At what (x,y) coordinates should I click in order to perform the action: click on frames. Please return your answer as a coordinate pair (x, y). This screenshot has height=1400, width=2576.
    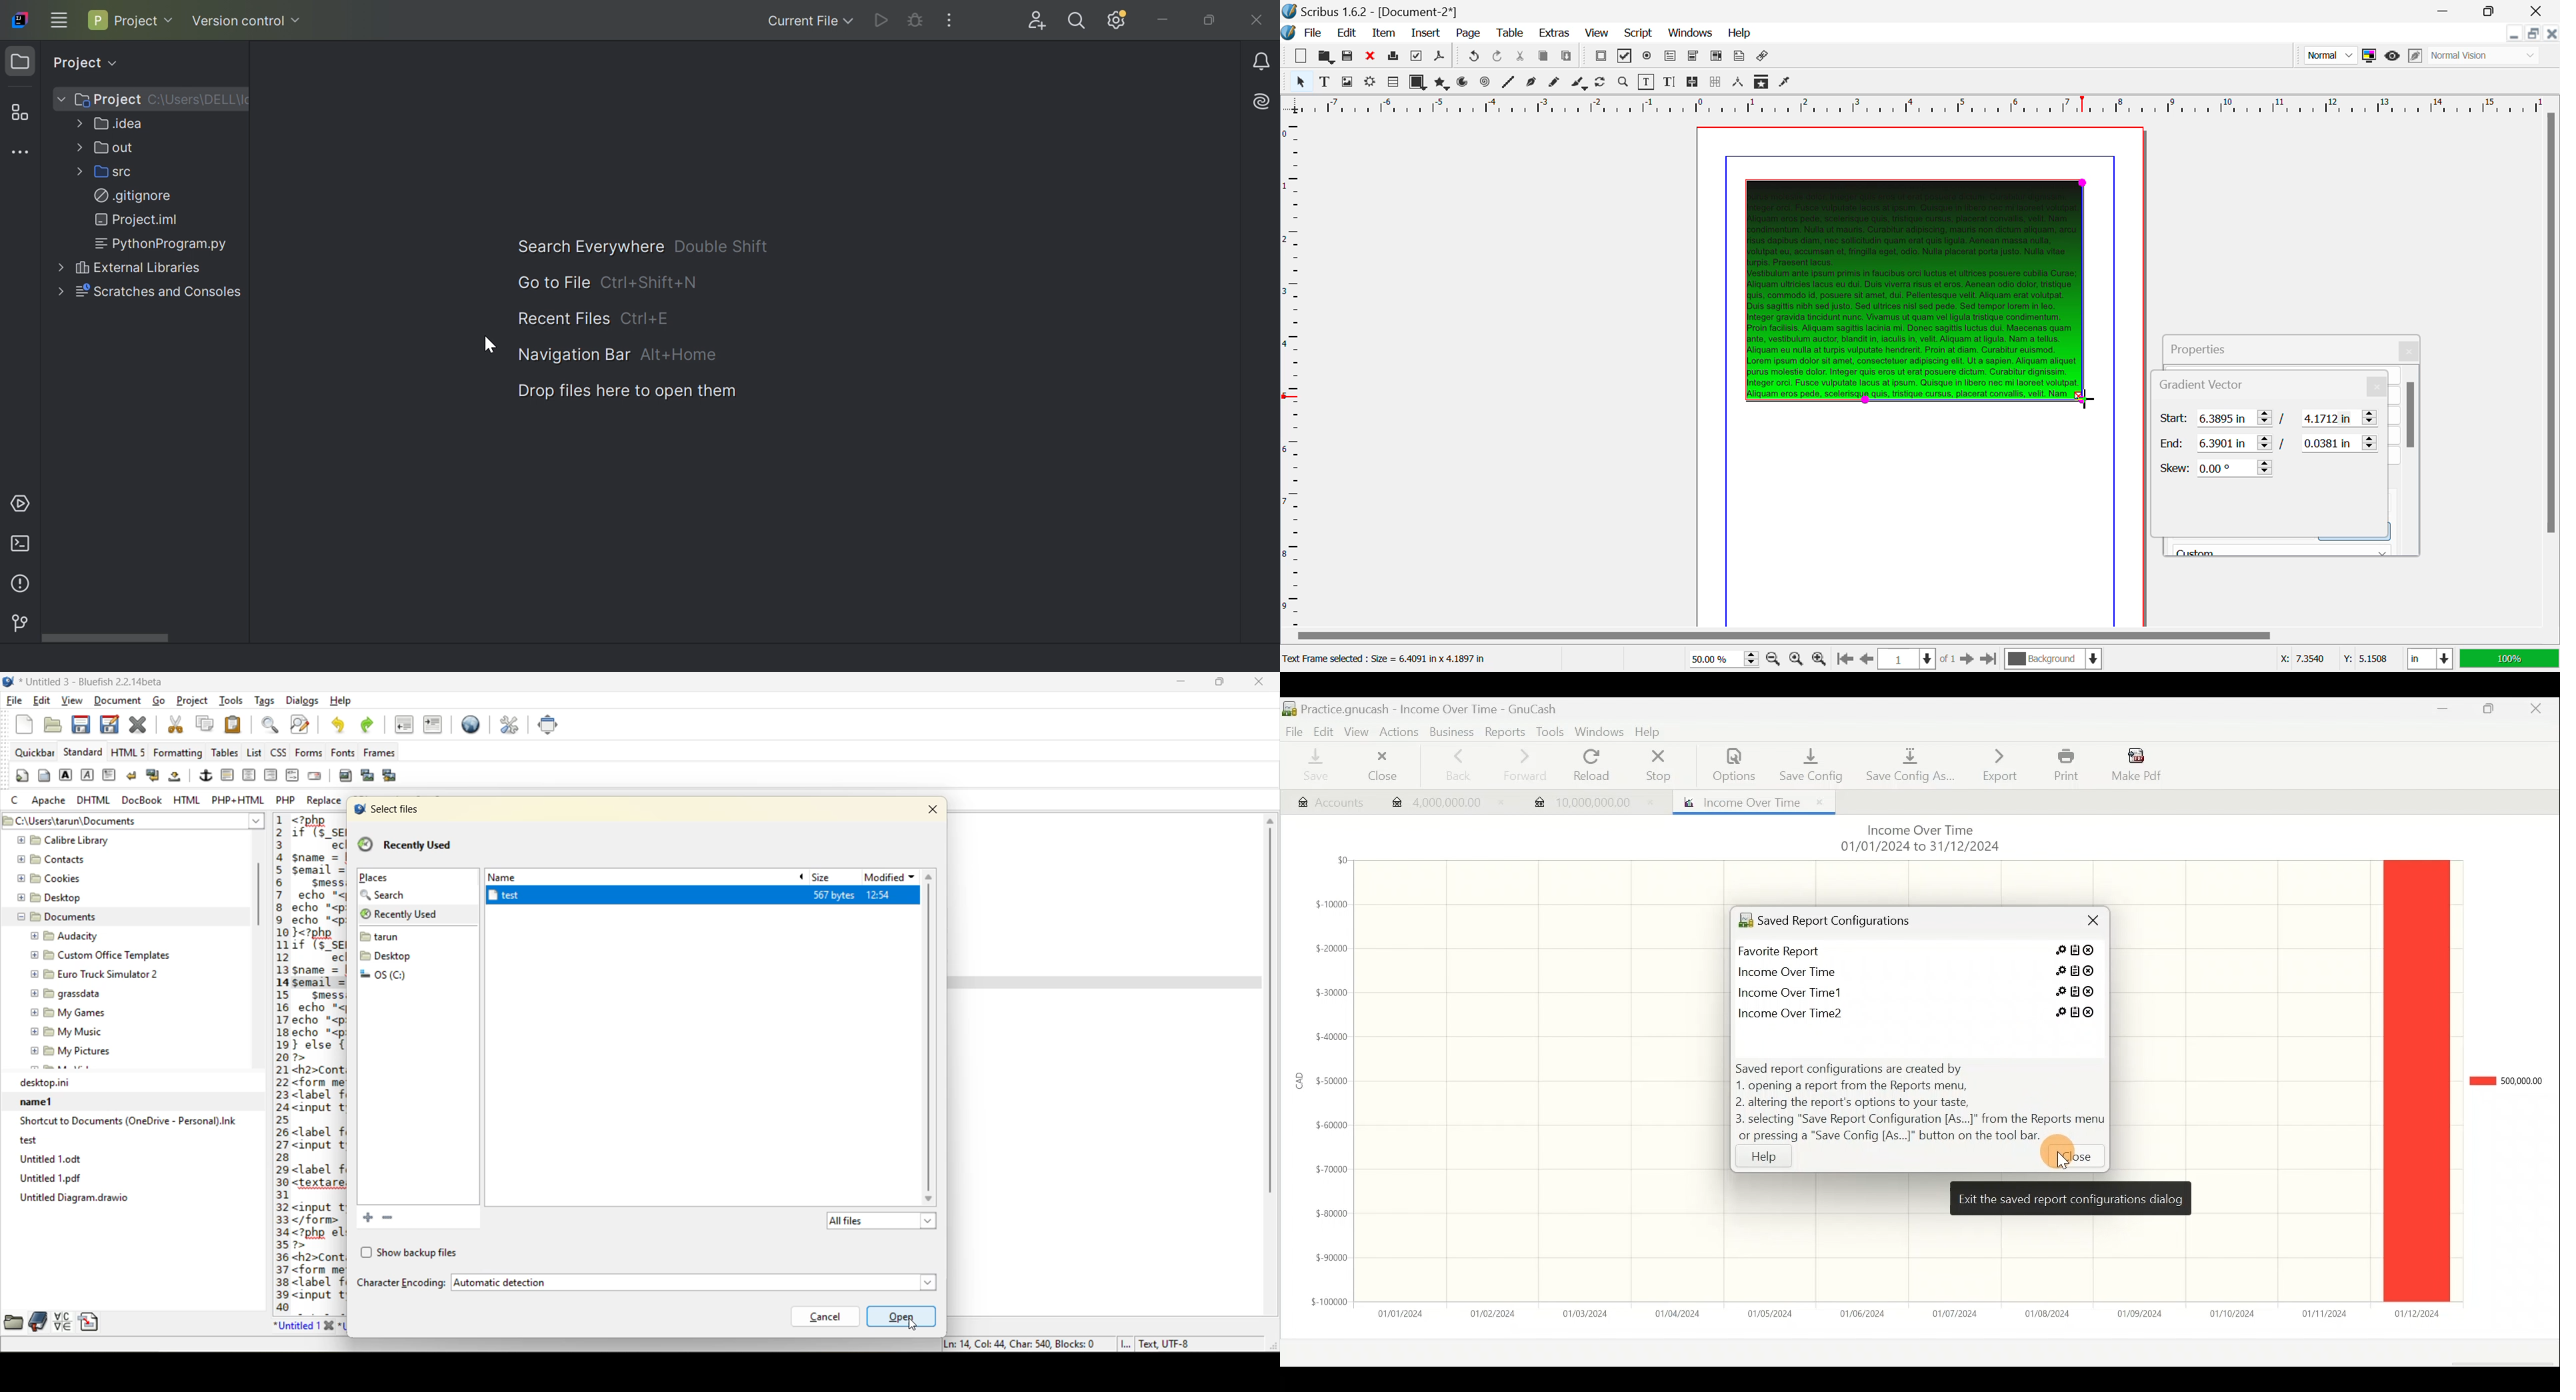
    Looking at the image, I should click on (384, 753).